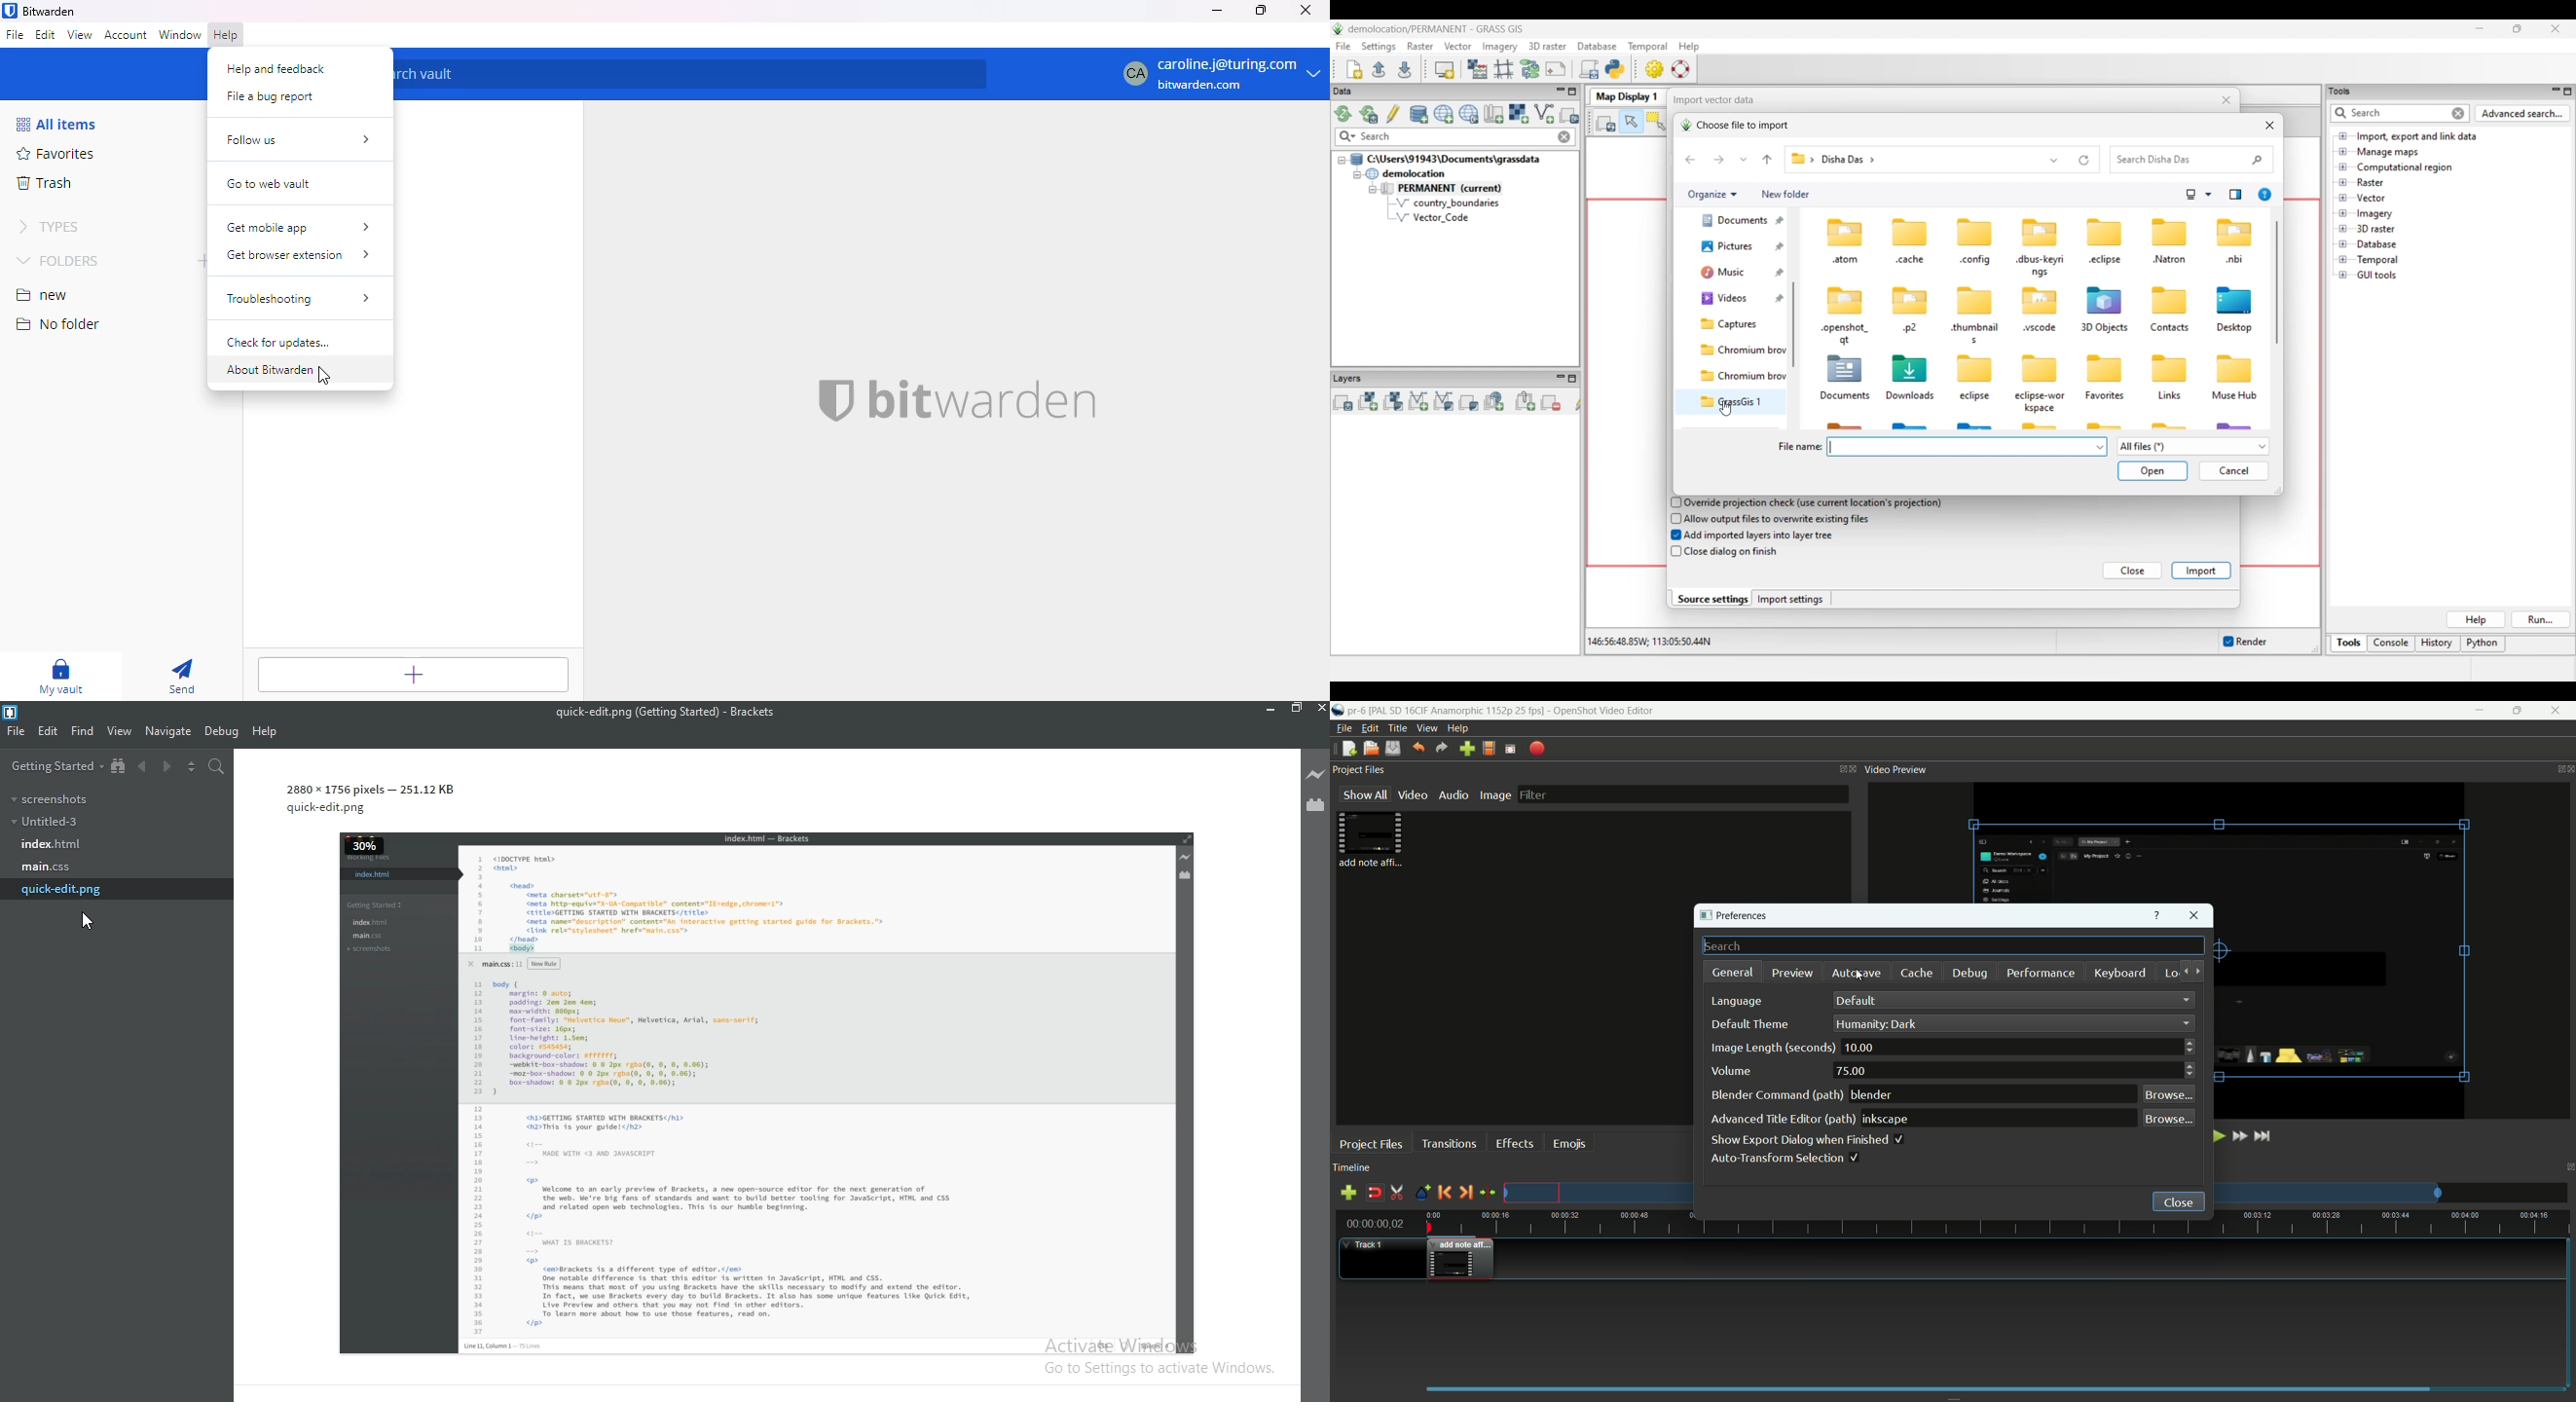 The height and width of the screenshot is (1428, 2576). I want to click on quick-edit.png, so click(63, 889).